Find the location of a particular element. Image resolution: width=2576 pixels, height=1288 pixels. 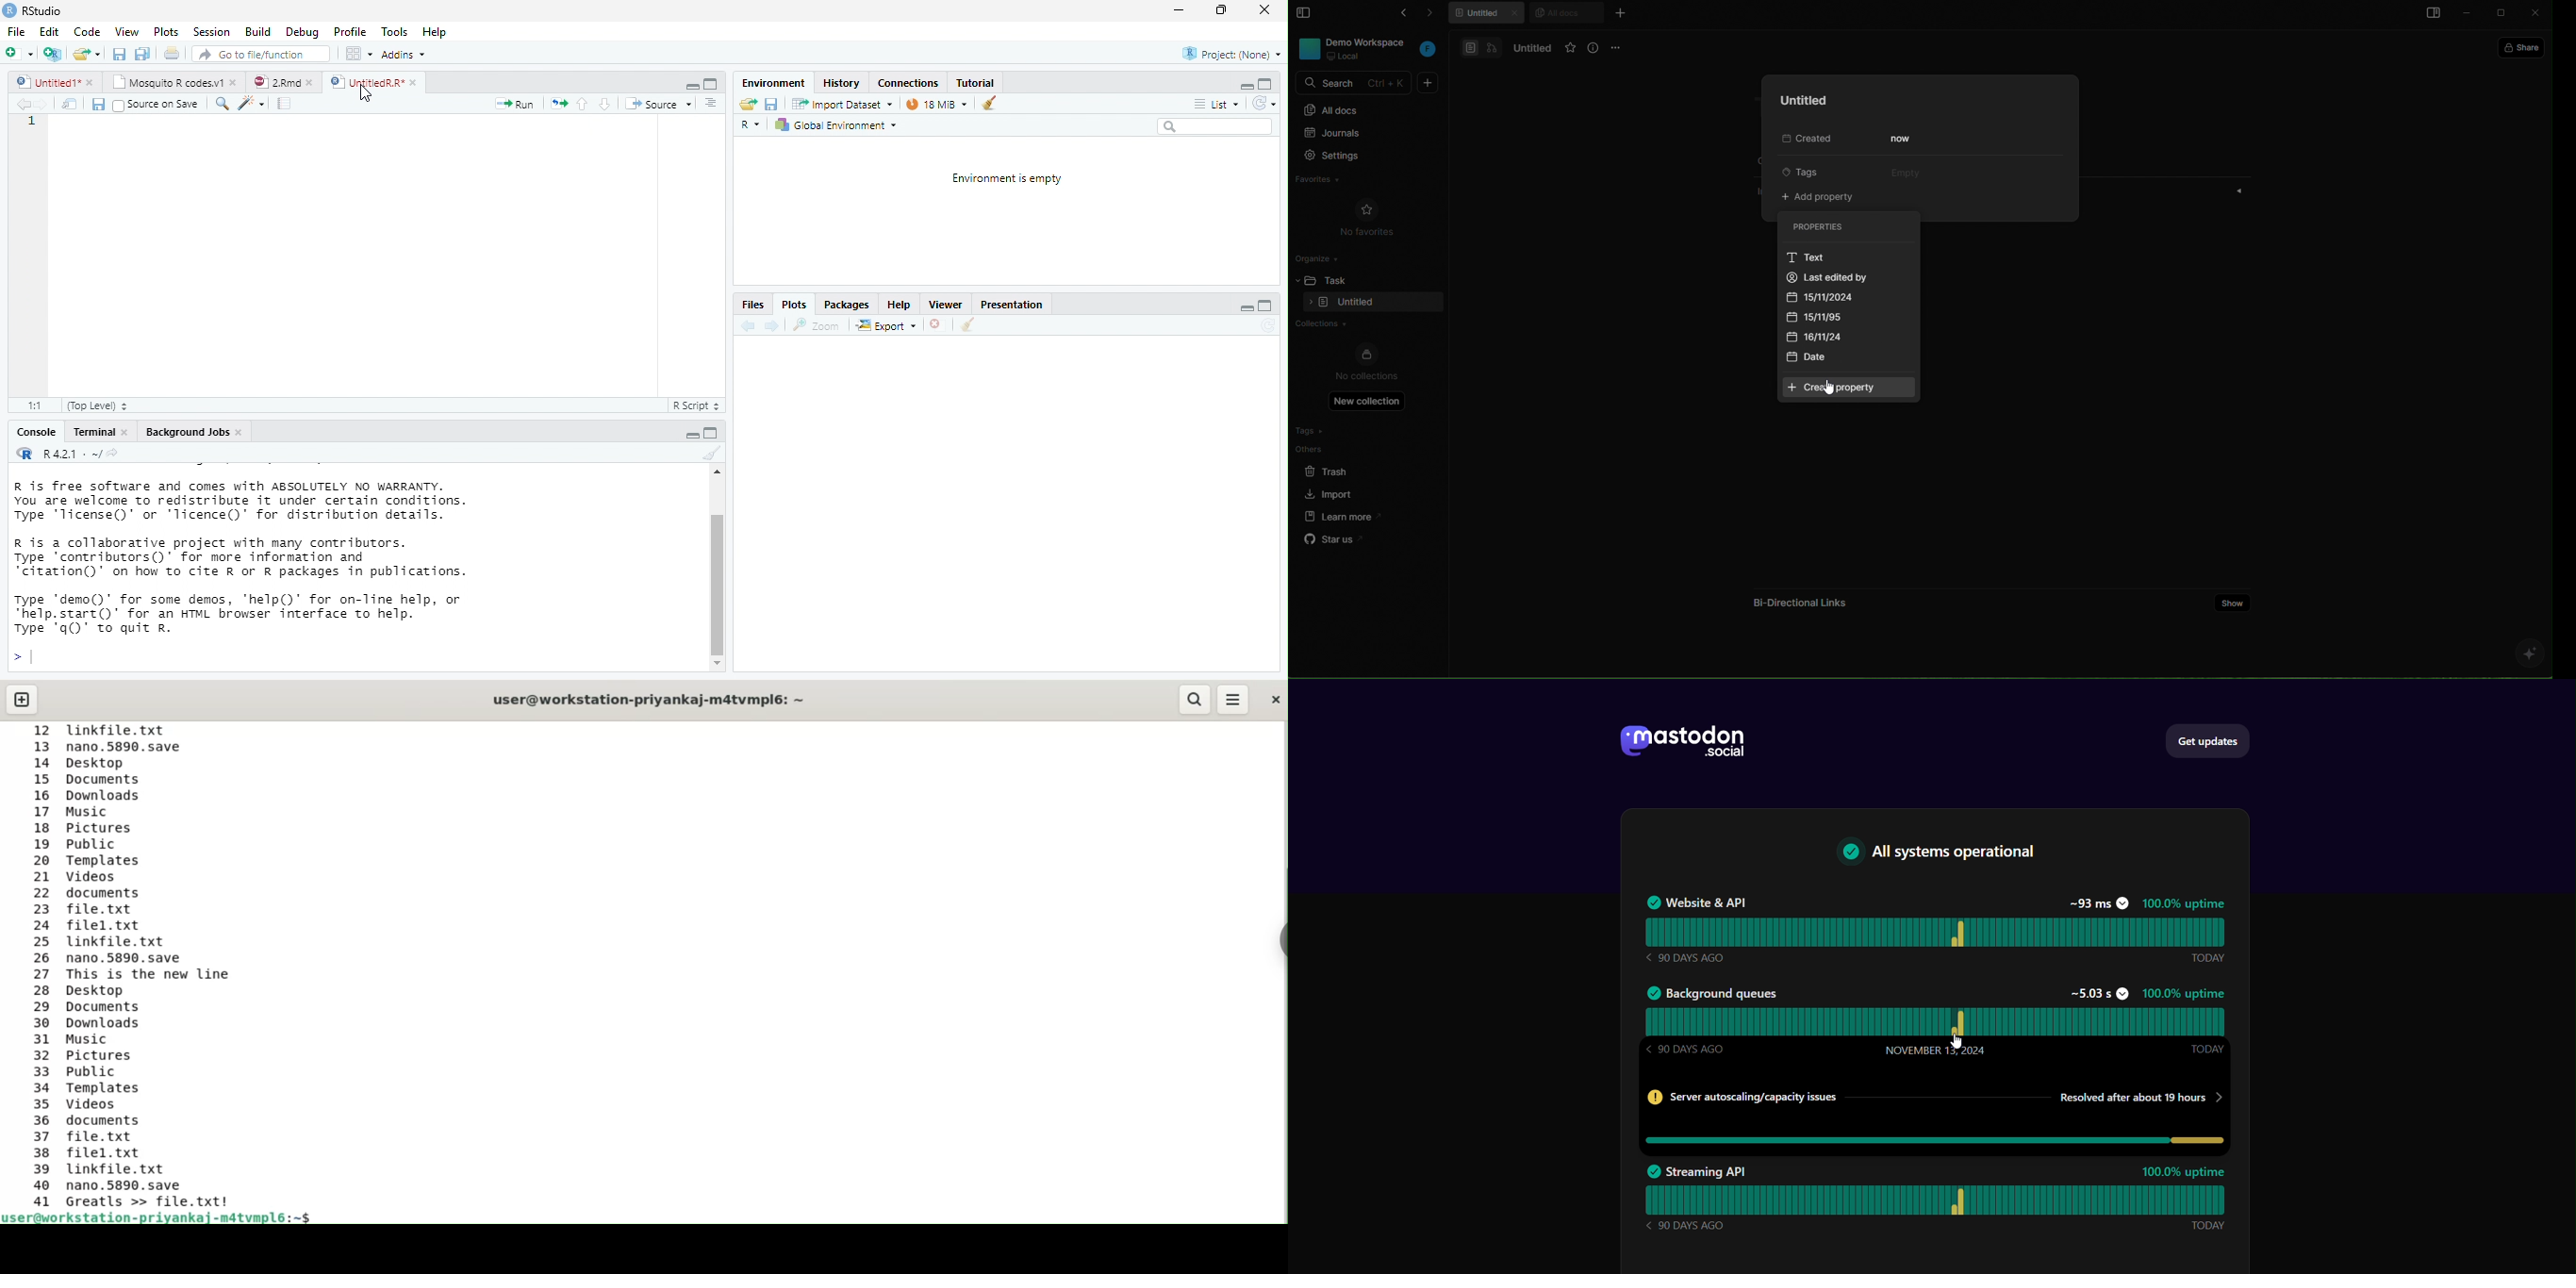

Packages is located at coordinates (847, 305).